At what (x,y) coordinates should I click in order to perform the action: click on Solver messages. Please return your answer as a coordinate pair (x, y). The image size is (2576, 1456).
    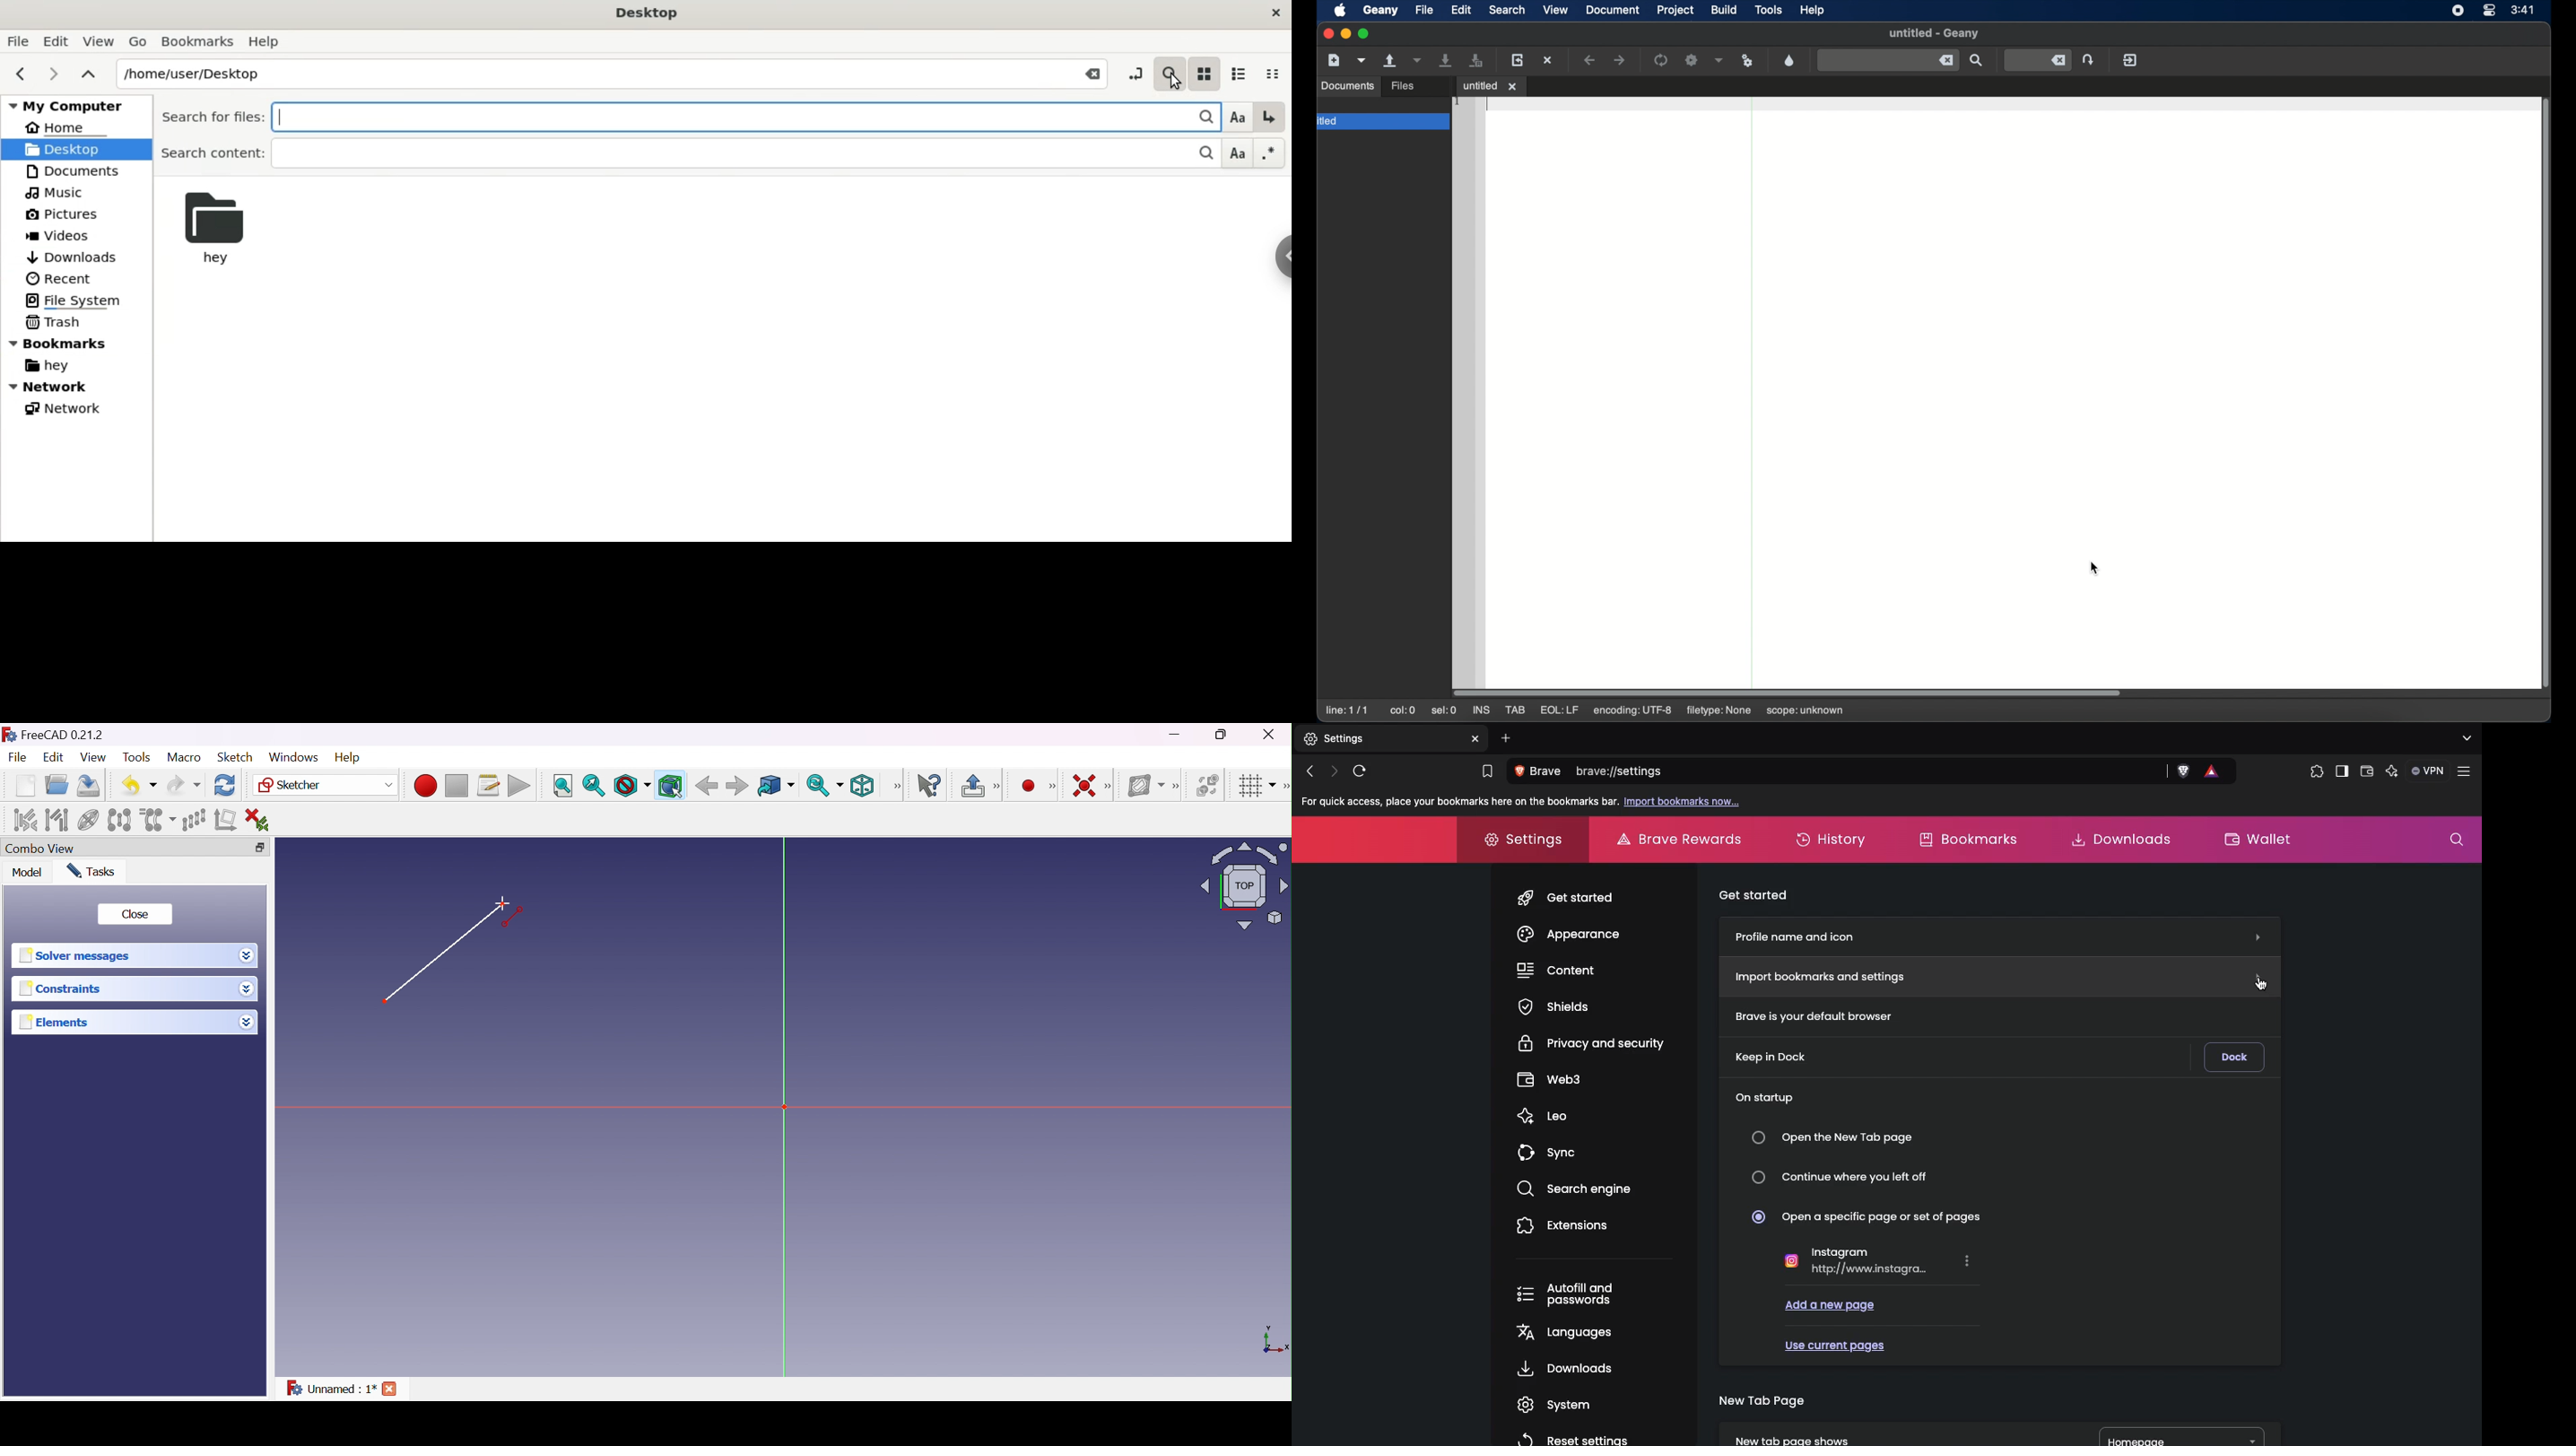
    Looking at the image, I should click on (79, 955).